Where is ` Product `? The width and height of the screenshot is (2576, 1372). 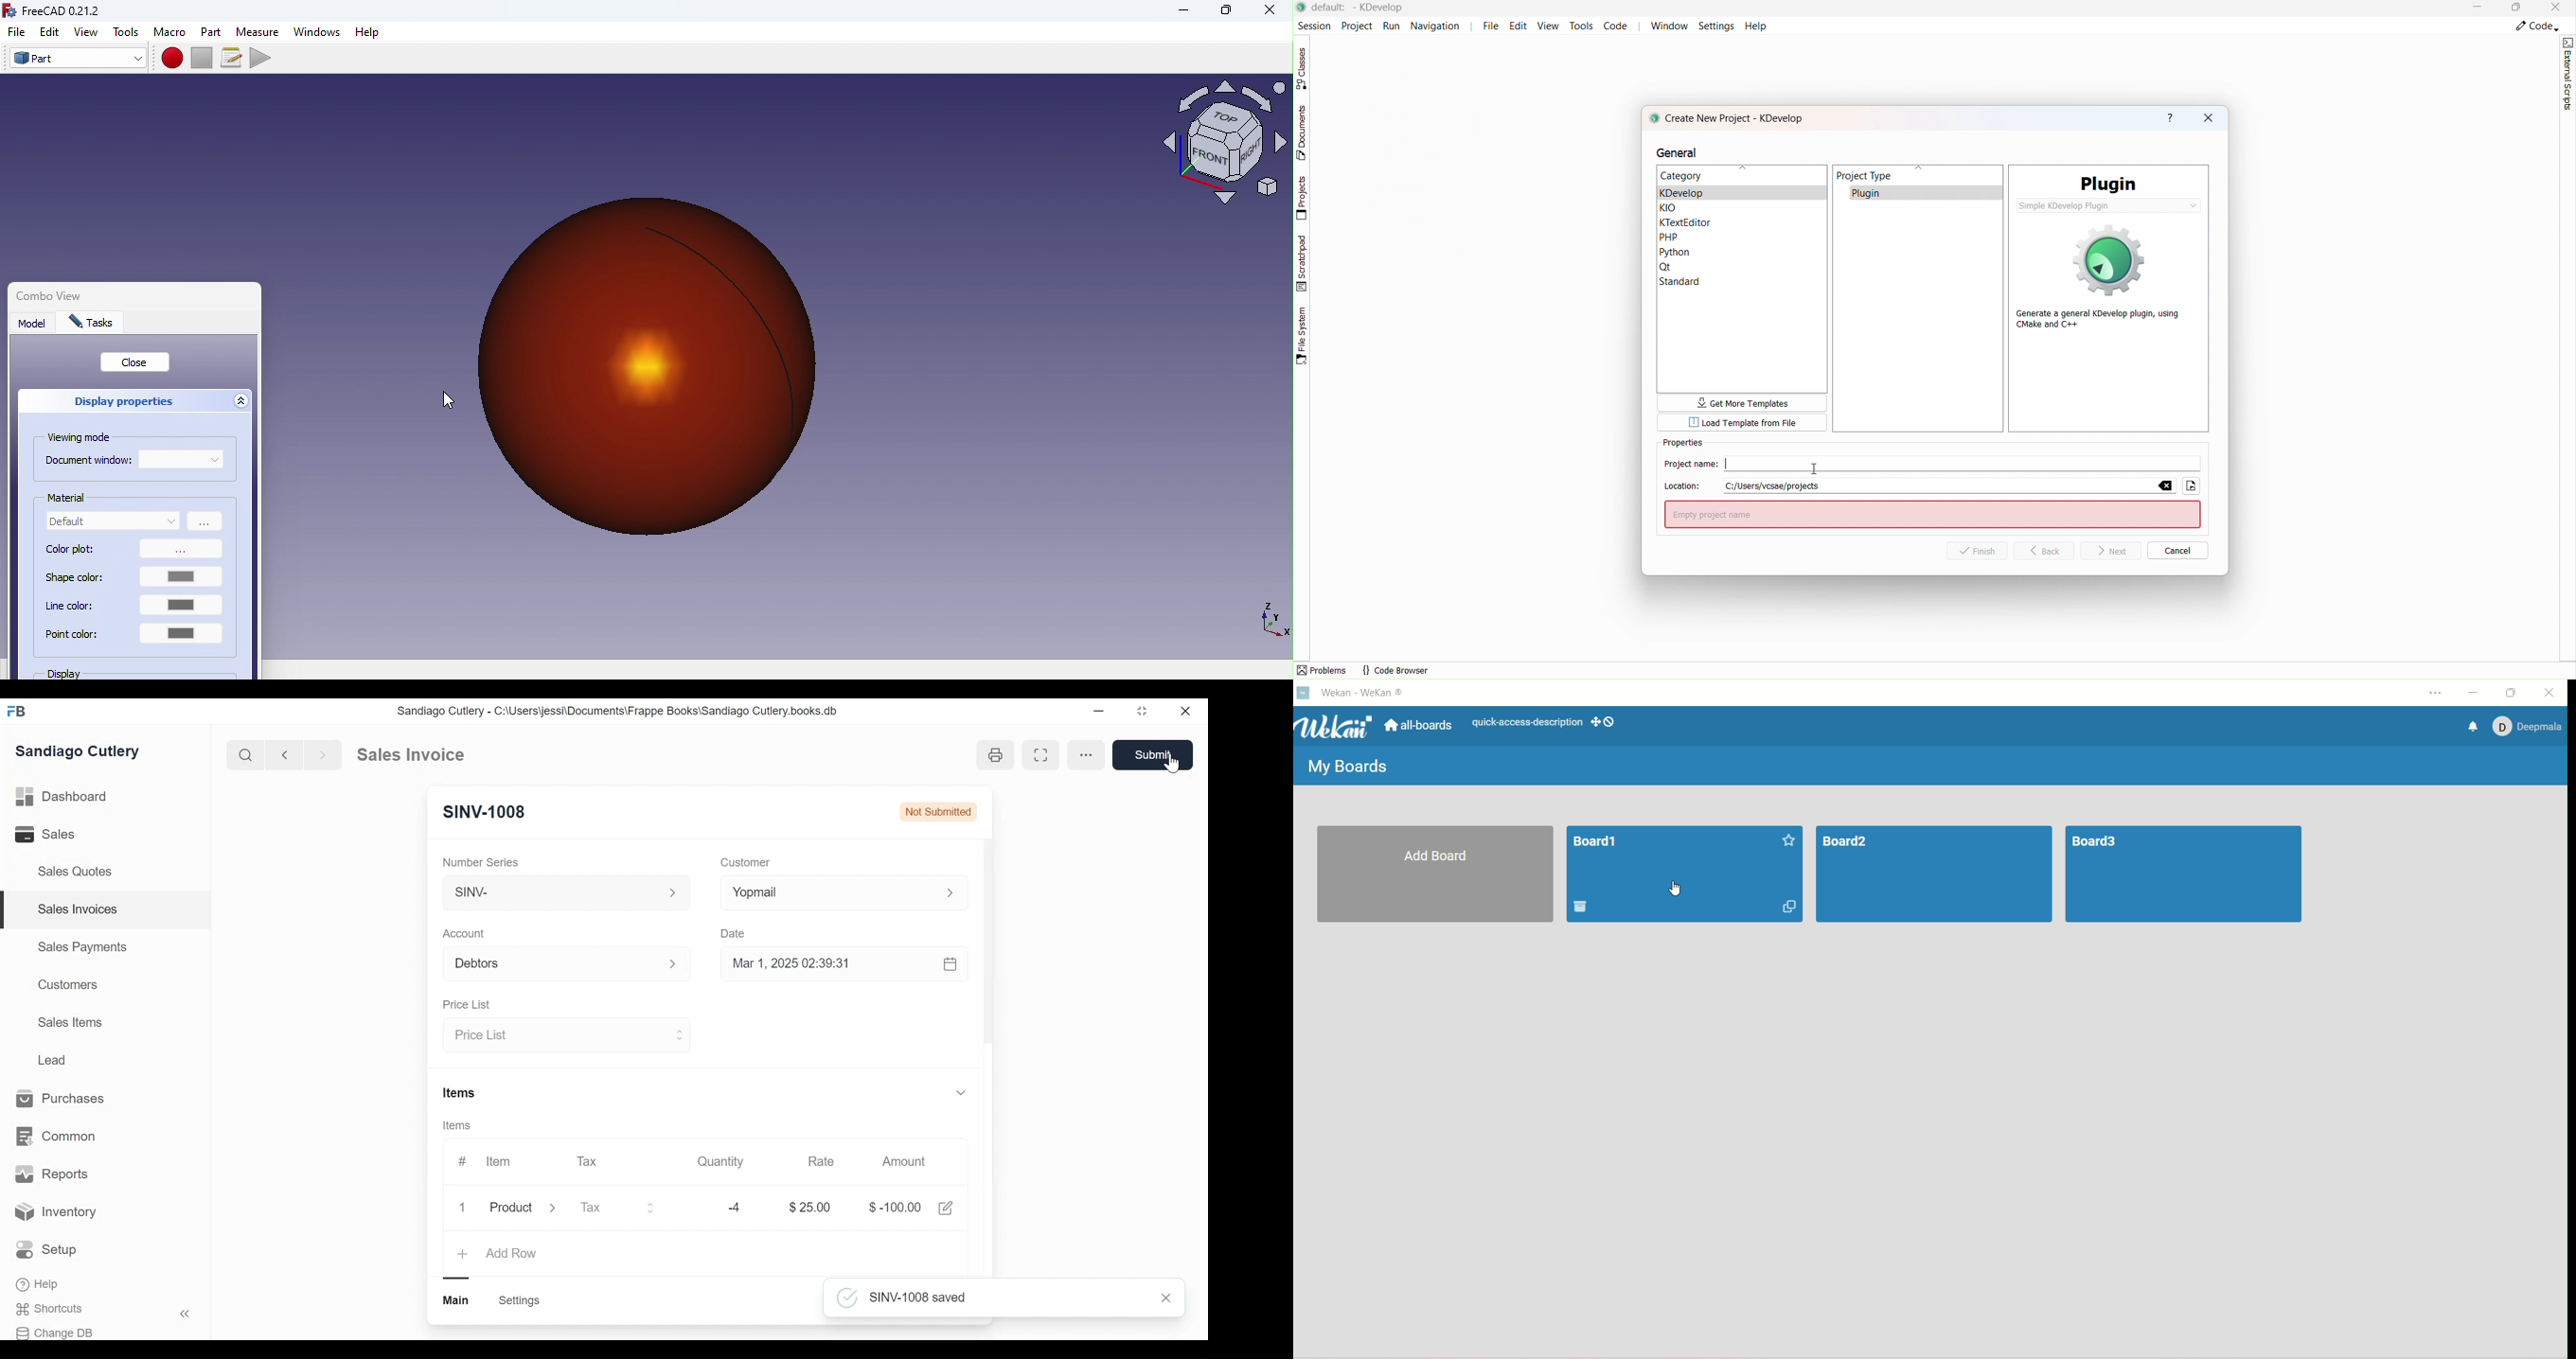  Product  is located at coordinates (521, 1209).